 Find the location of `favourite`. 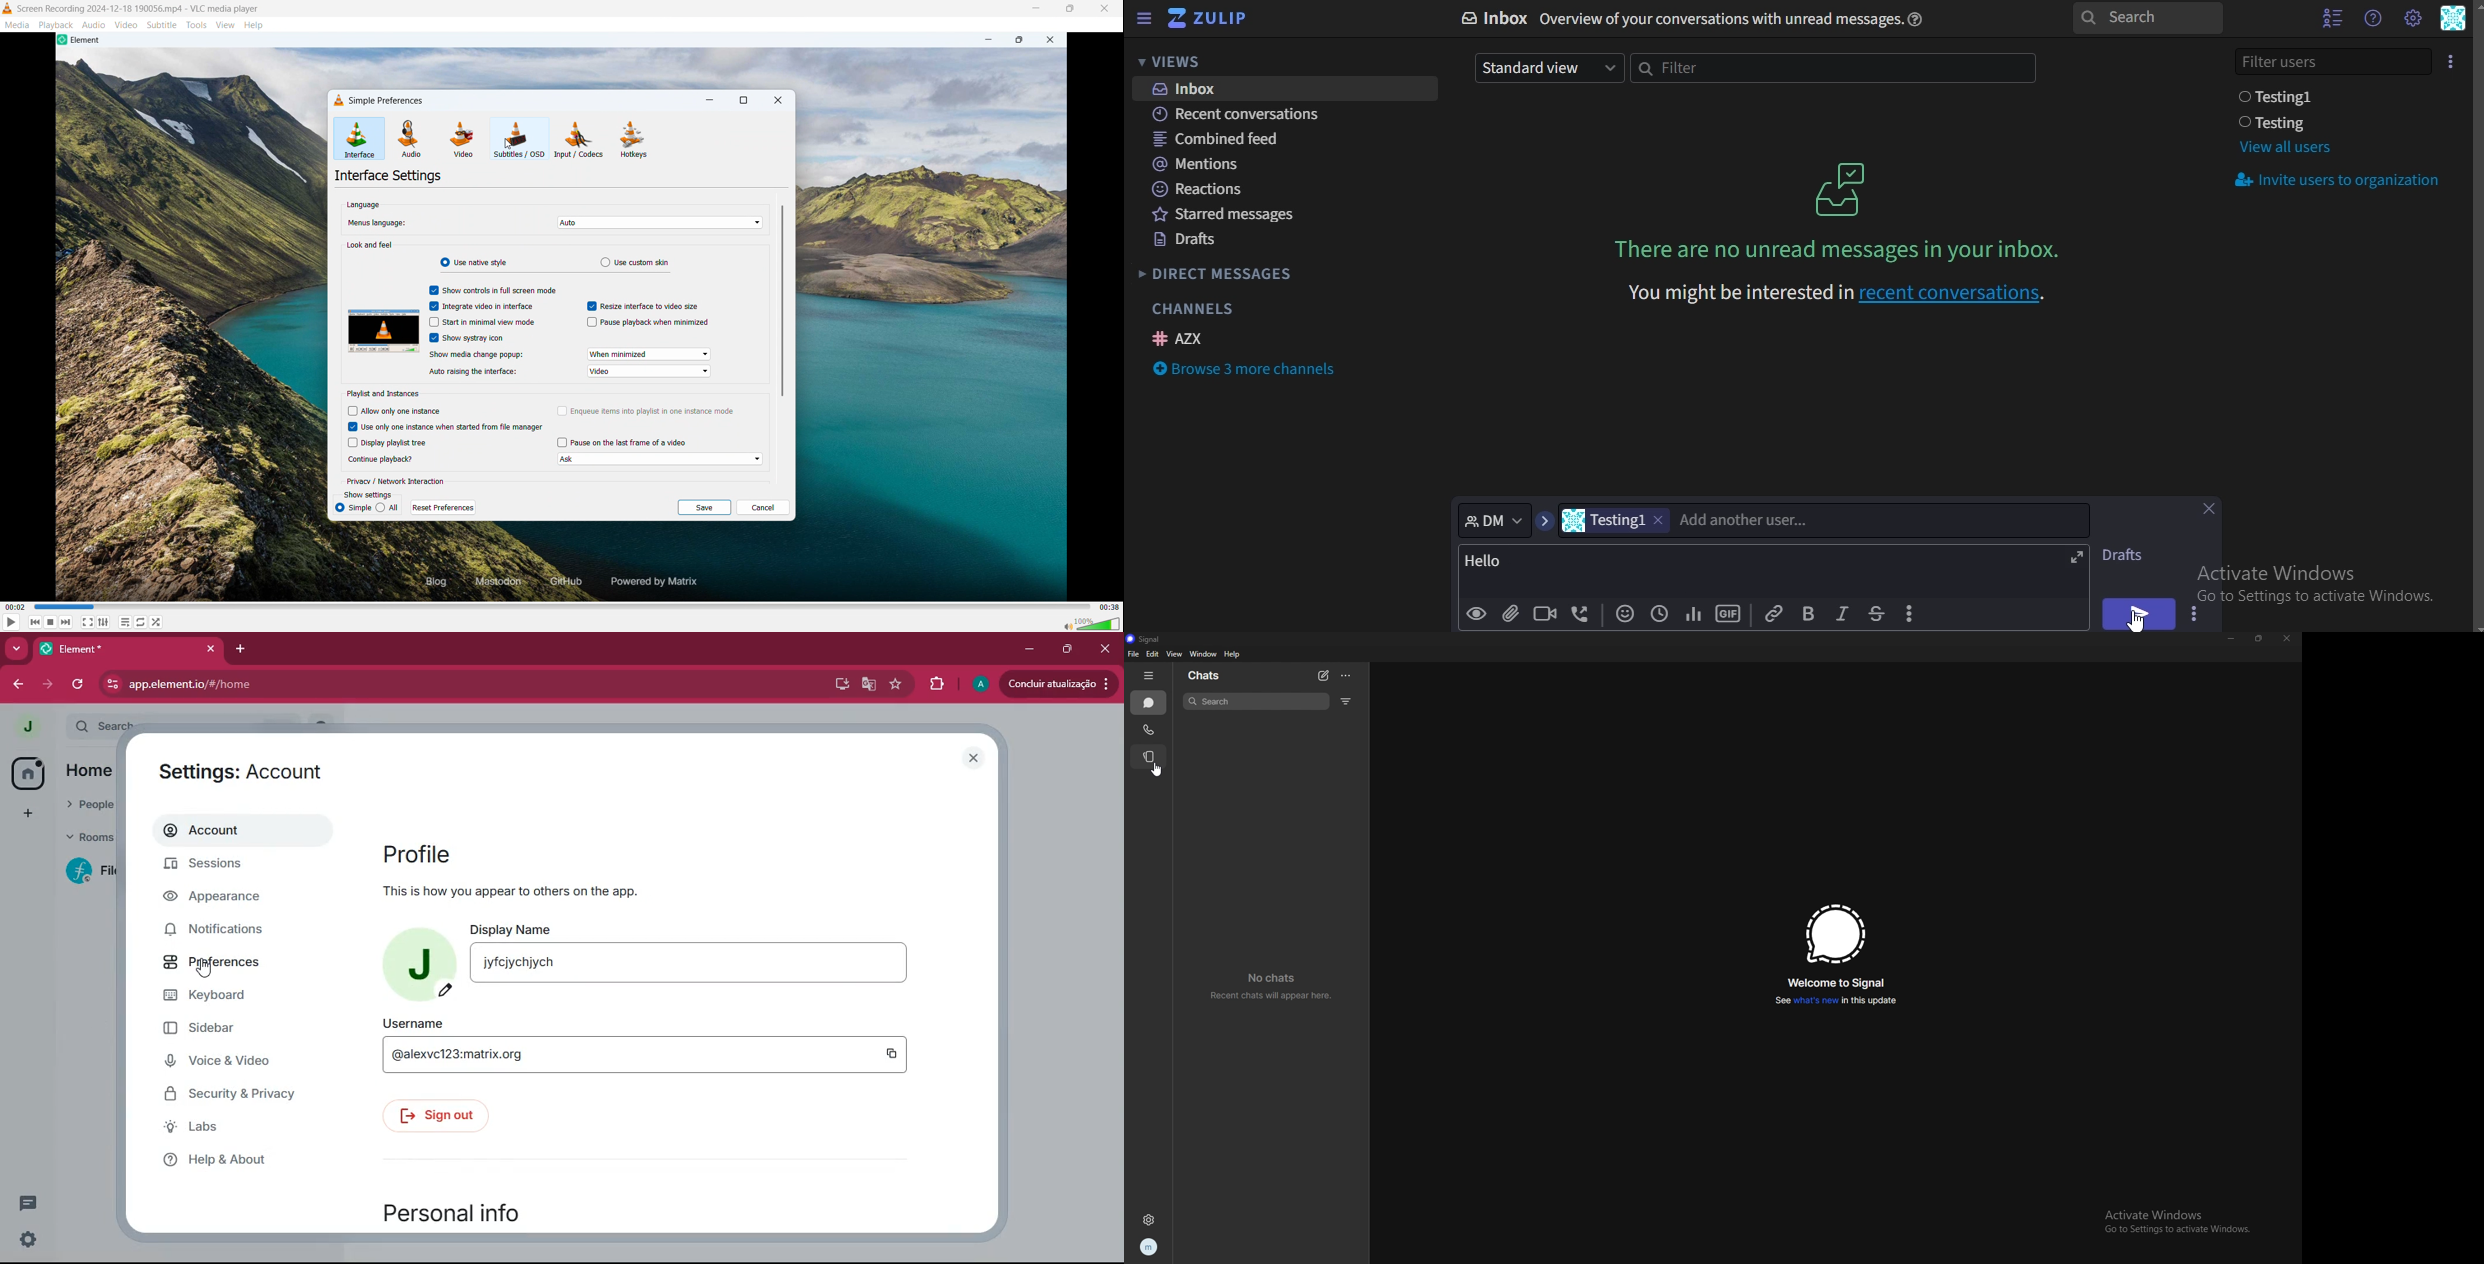

favourite is located at coordinates (894, 685).